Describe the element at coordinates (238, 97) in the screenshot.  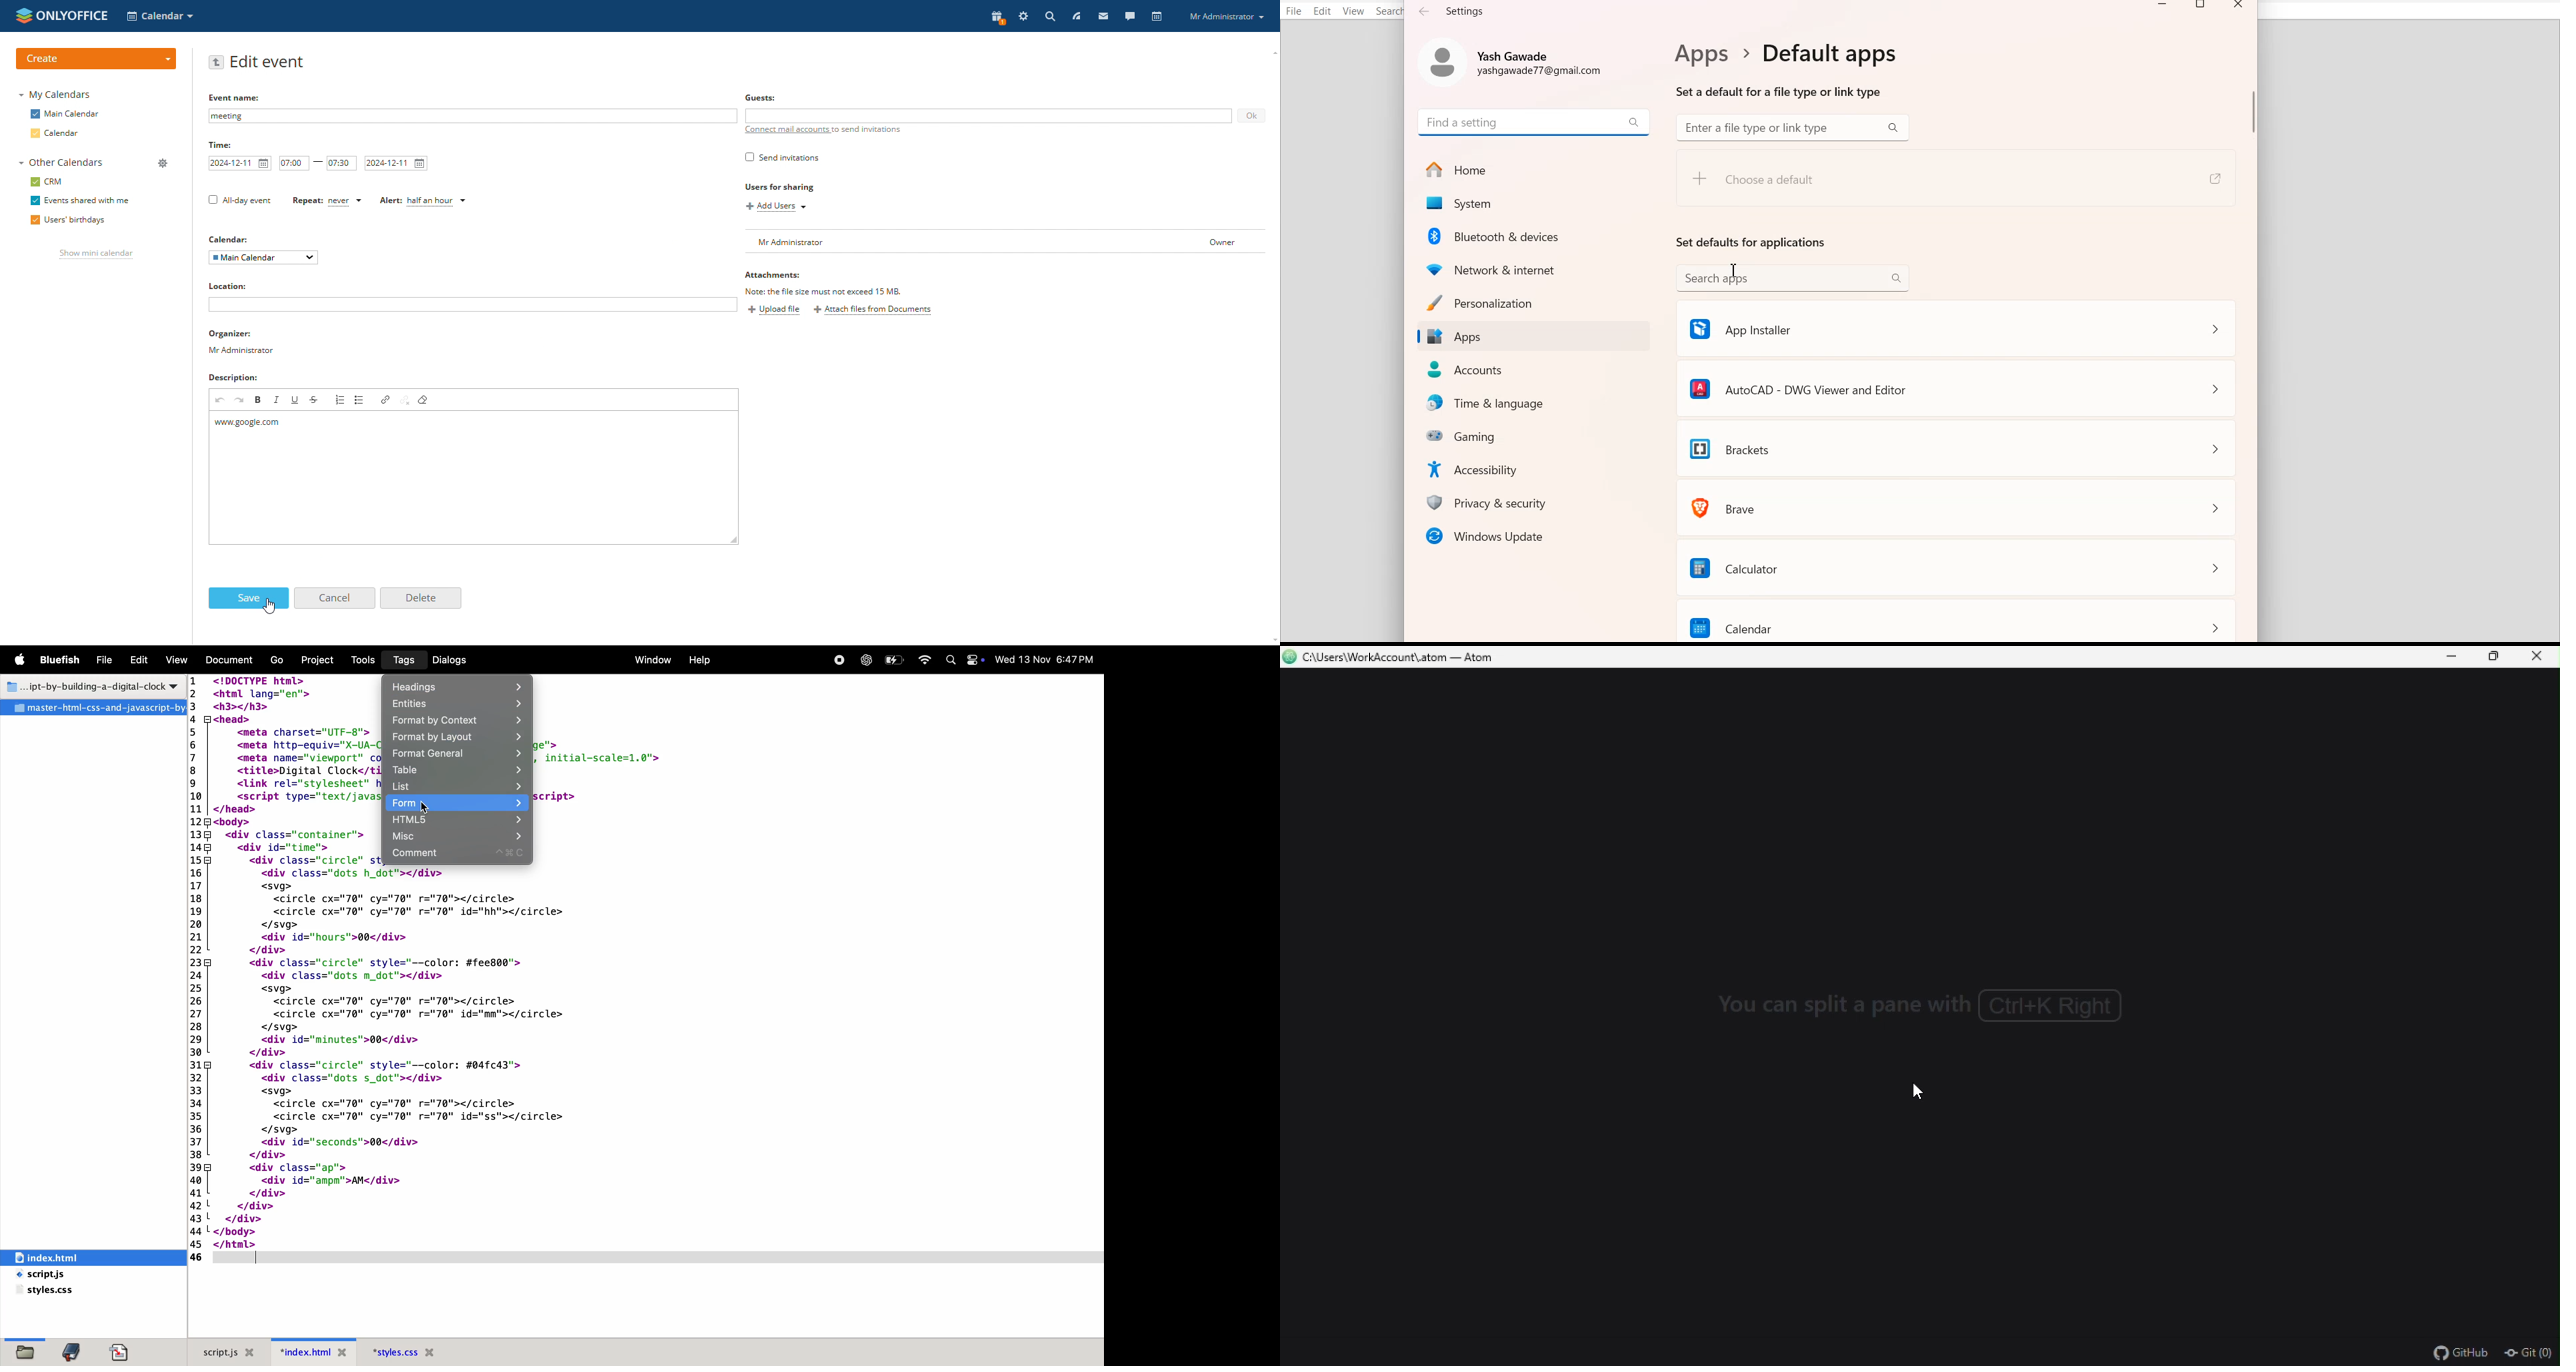
I see `Event name:` at that location.